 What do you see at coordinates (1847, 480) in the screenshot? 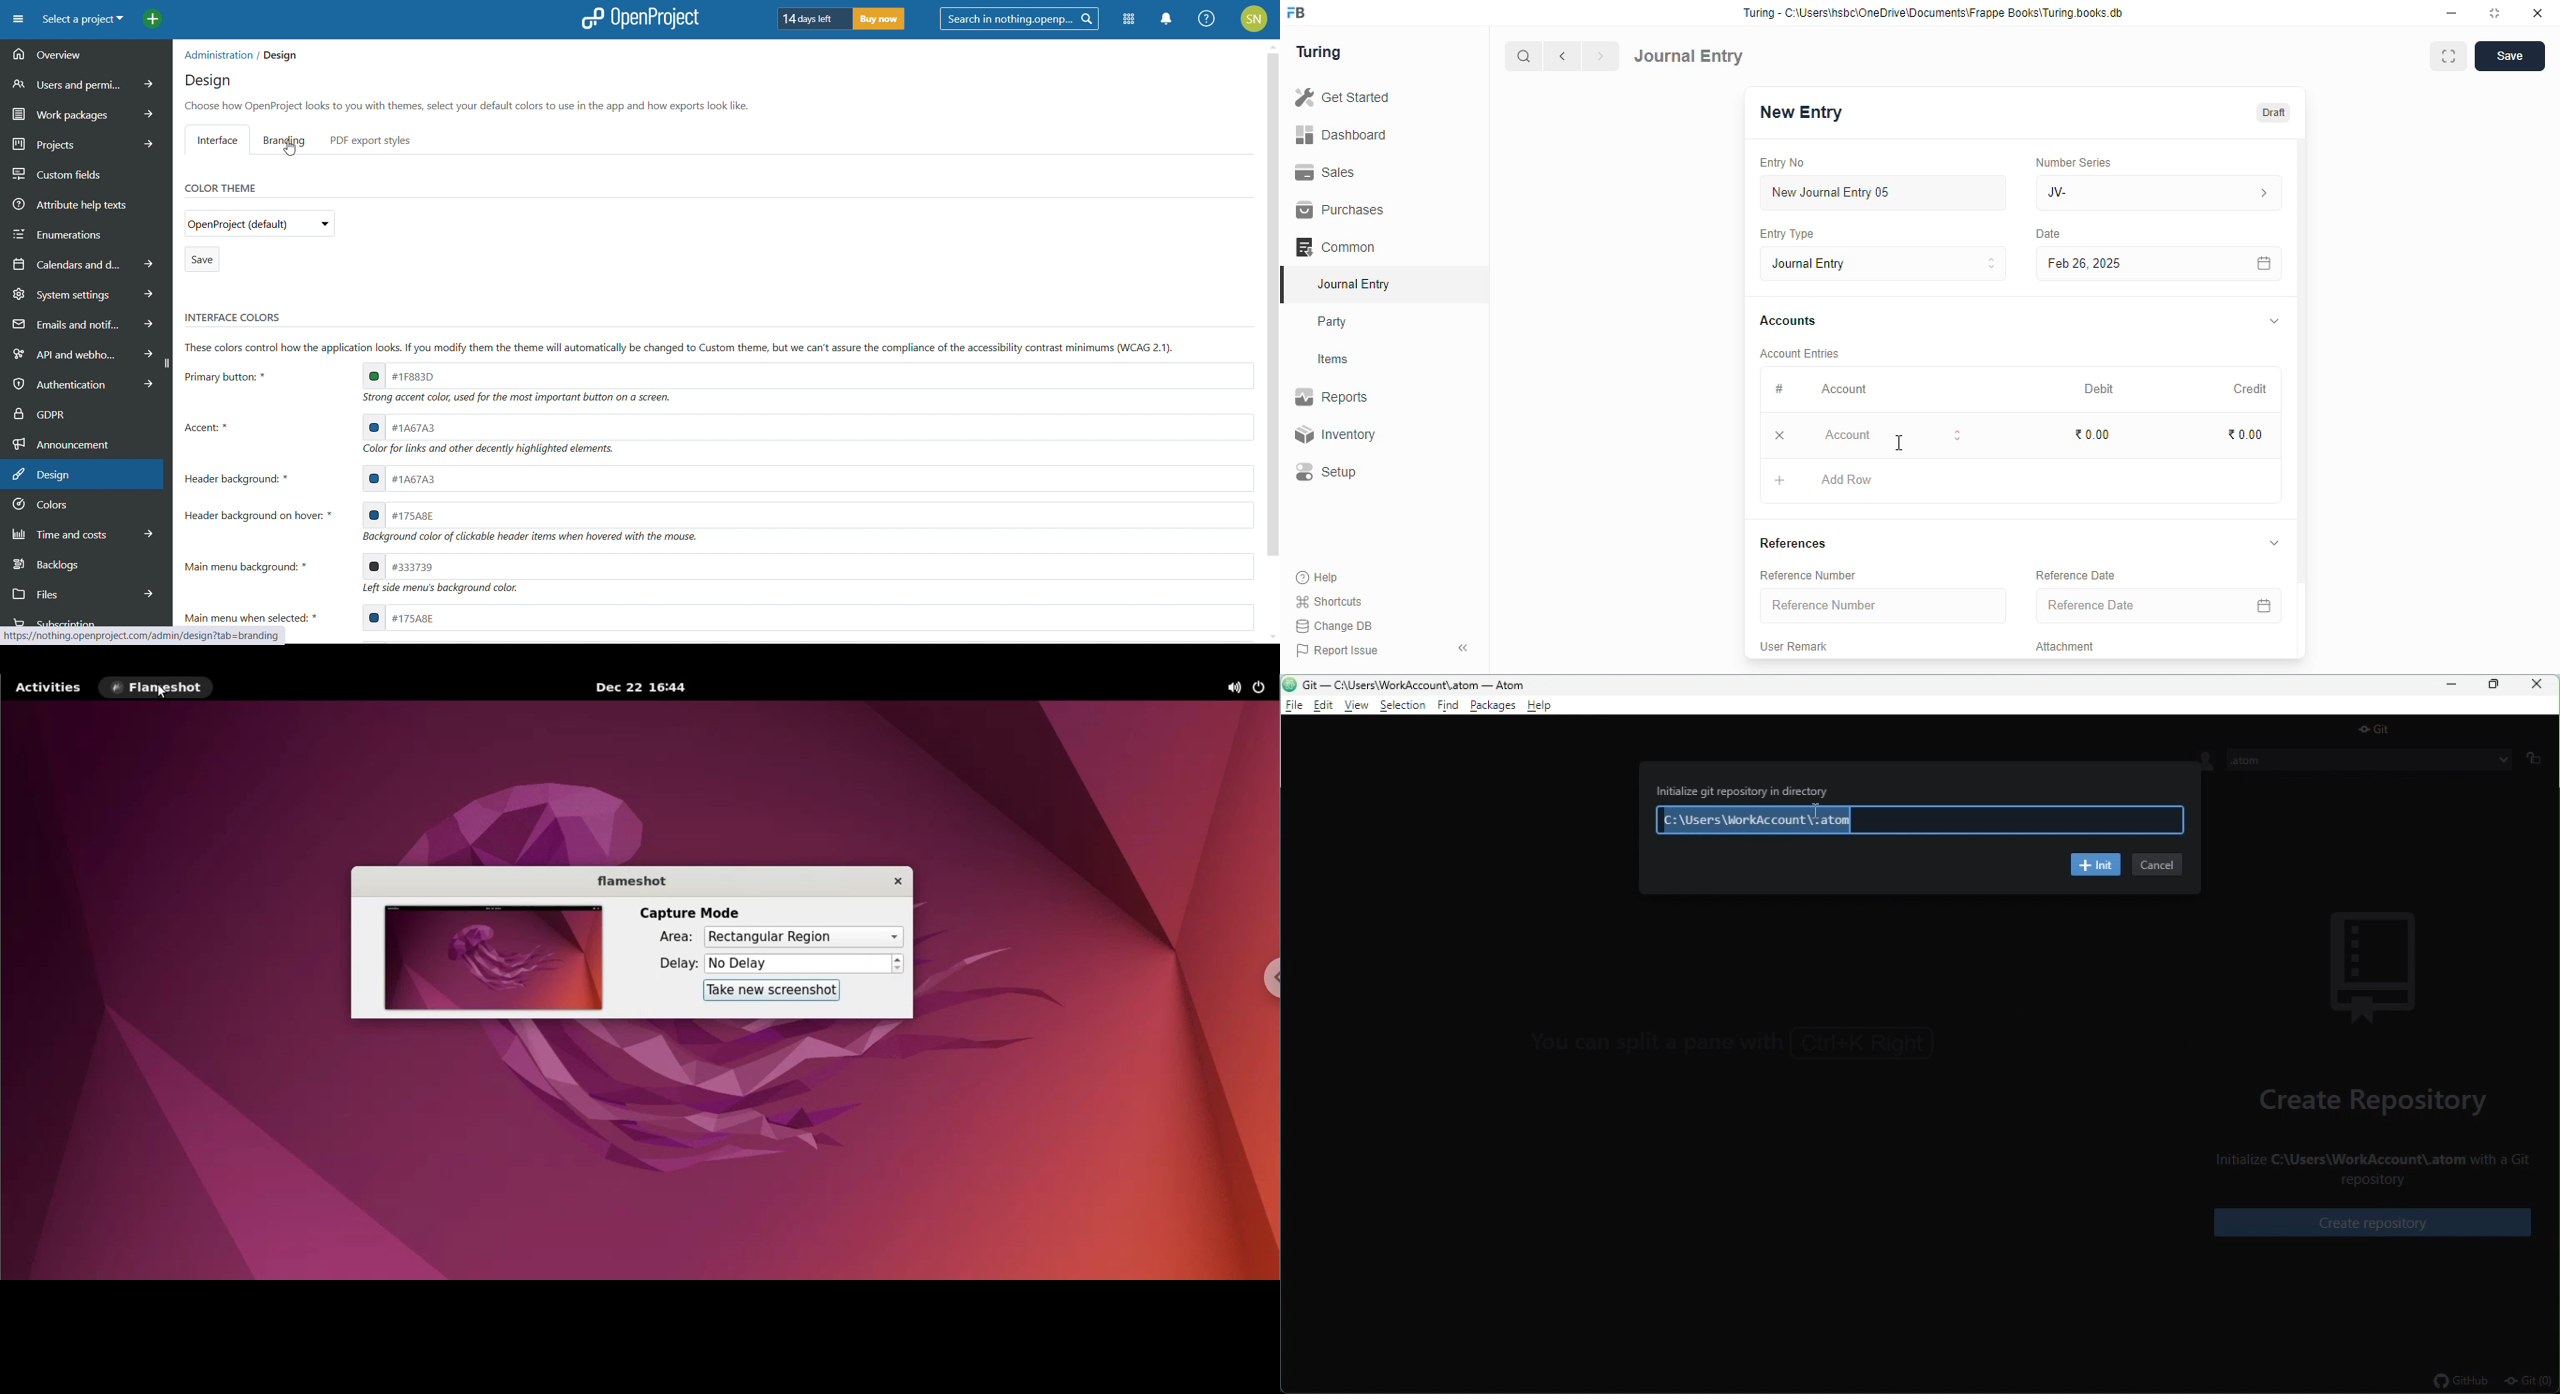
I see `add row` at bounding box center [1847, 480].